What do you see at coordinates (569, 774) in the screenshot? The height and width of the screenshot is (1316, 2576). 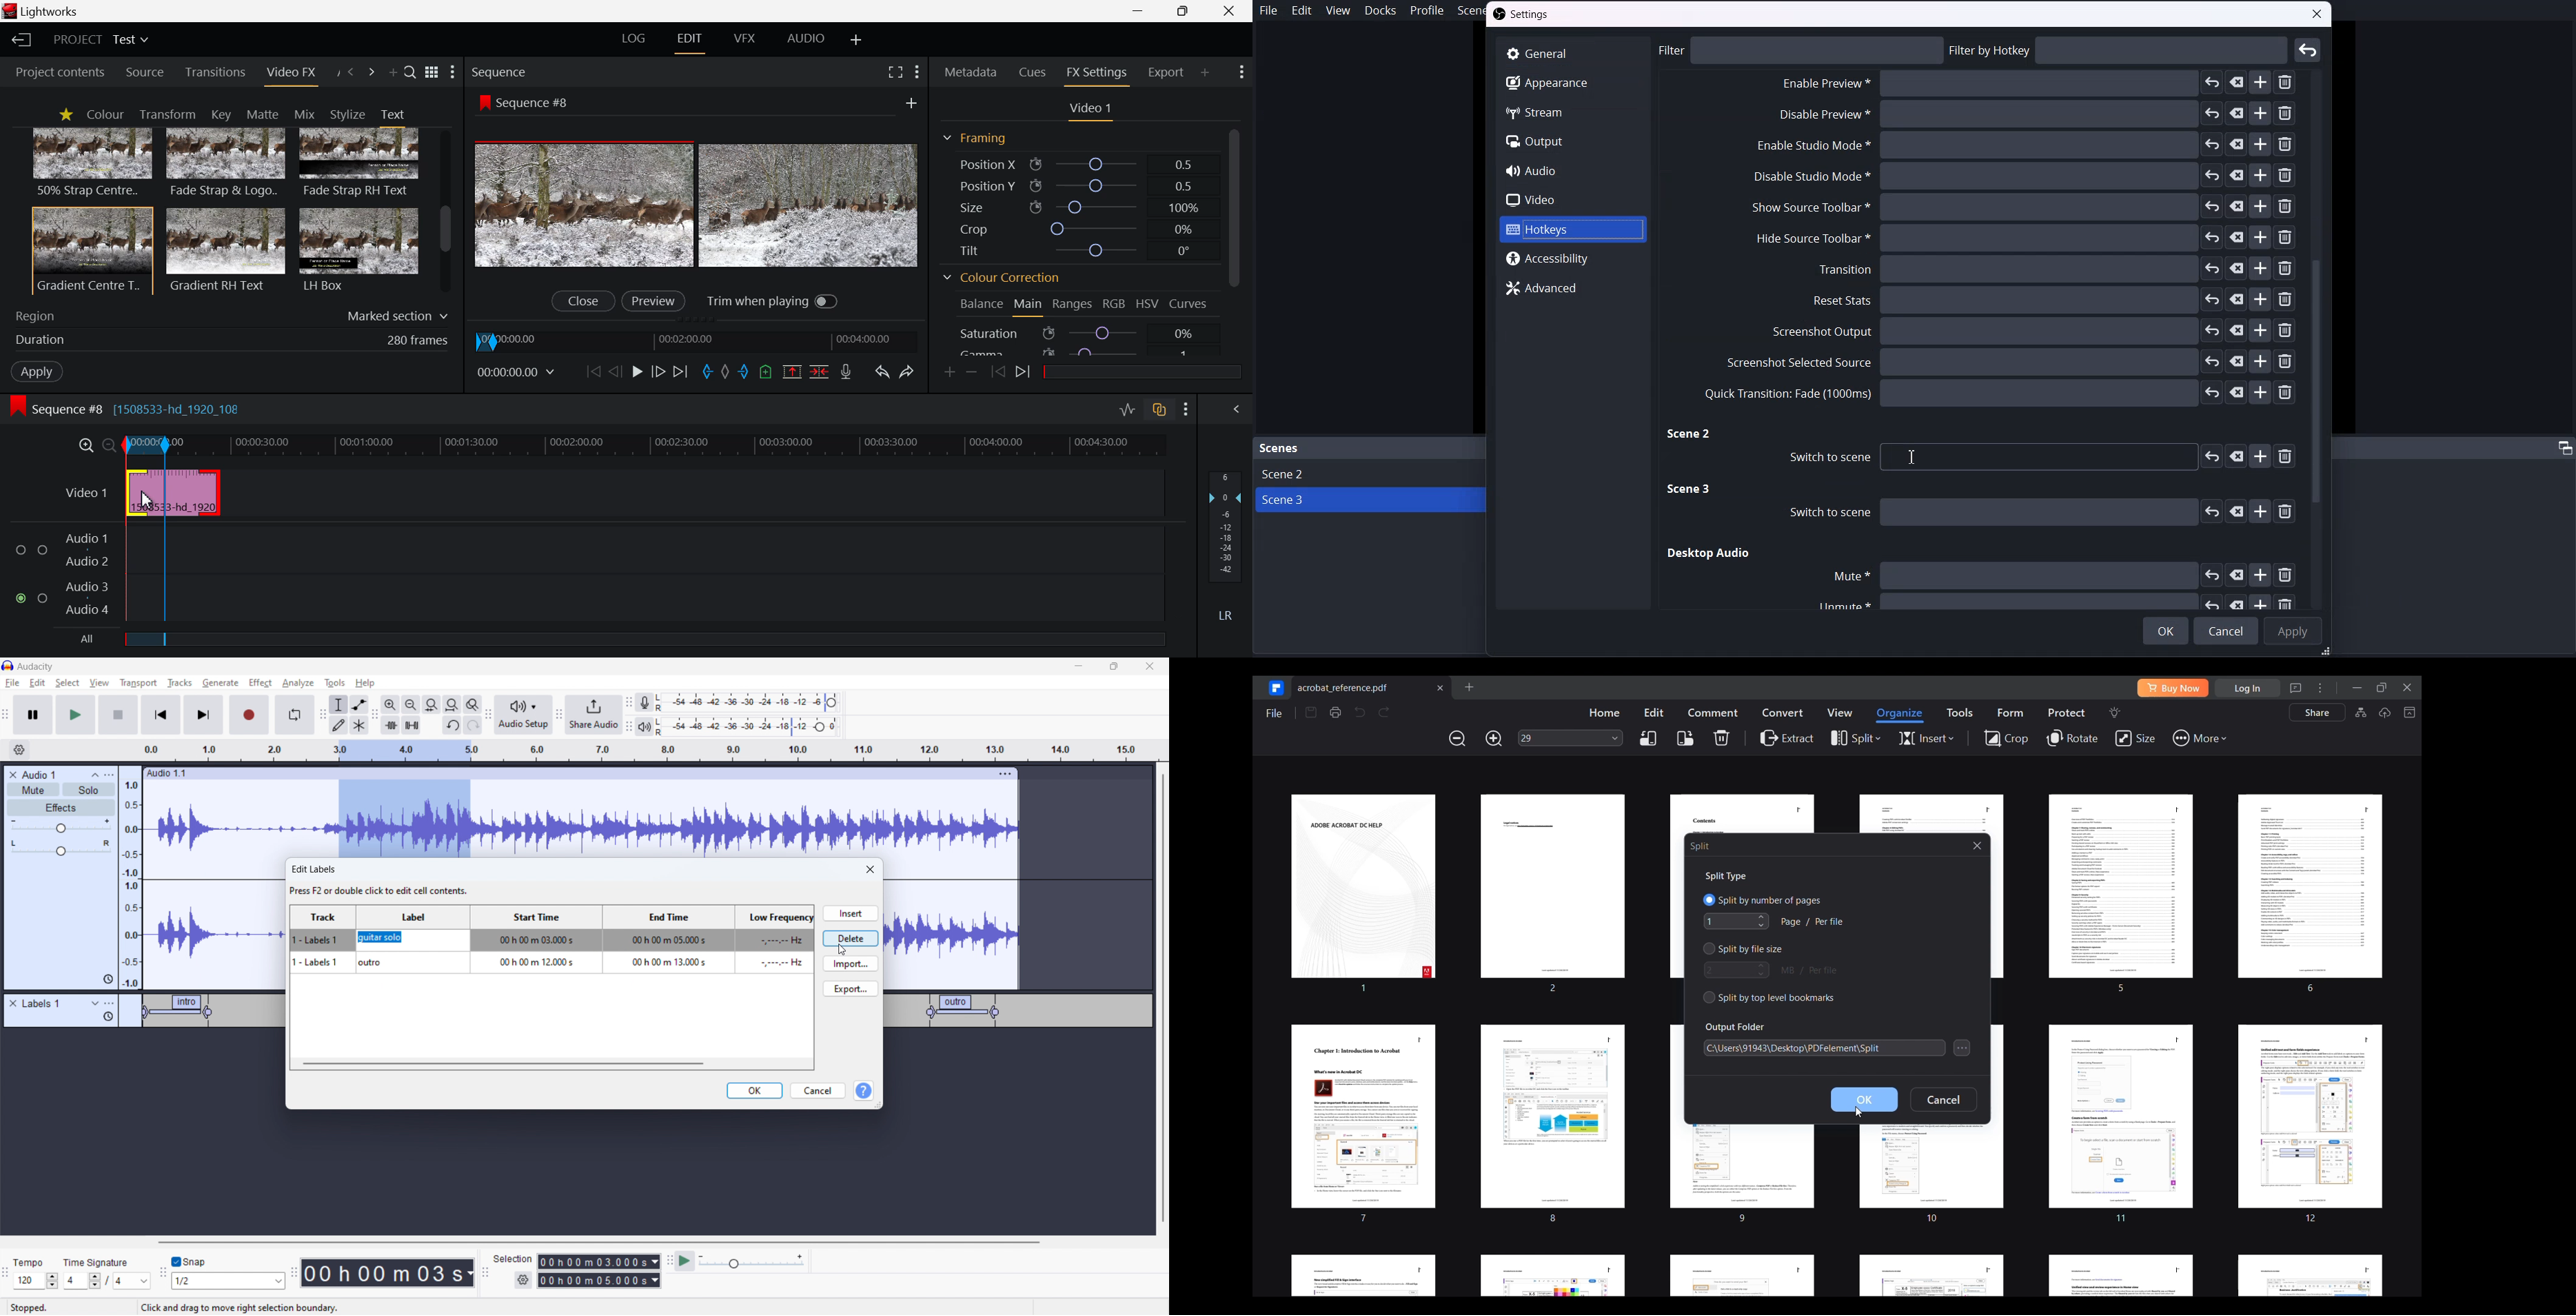 I see `click to move` at bounding box center [569, 774].